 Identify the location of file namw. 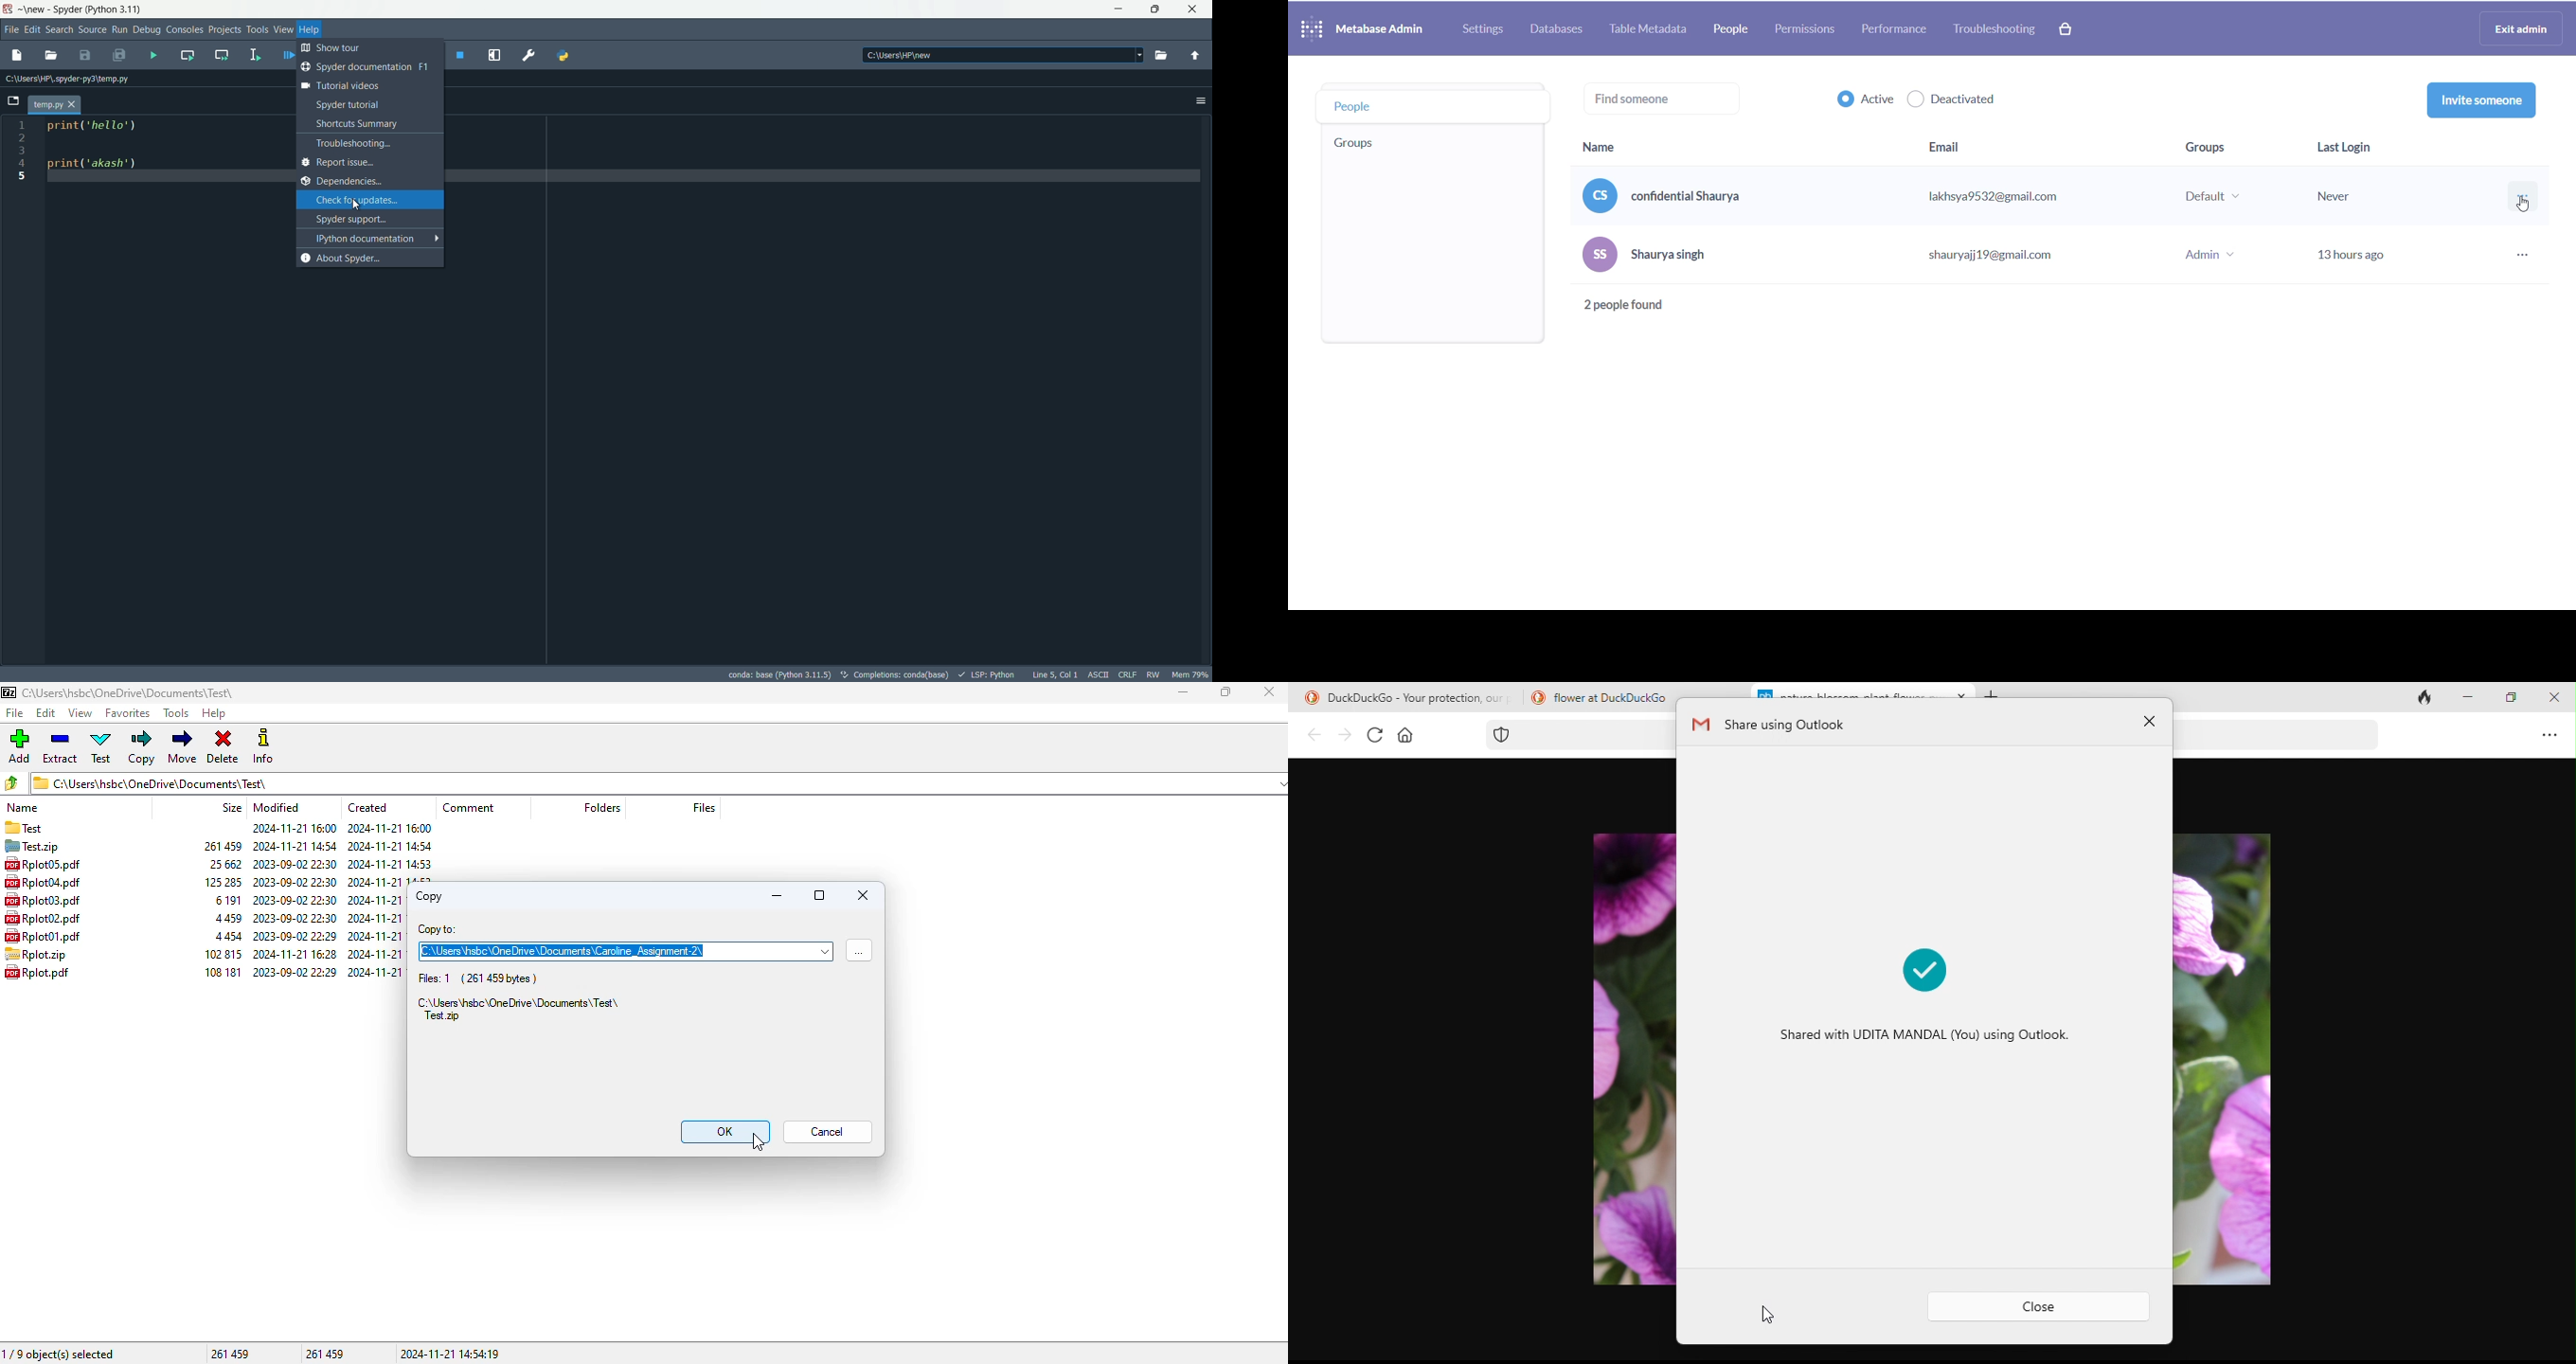
(42, 864).